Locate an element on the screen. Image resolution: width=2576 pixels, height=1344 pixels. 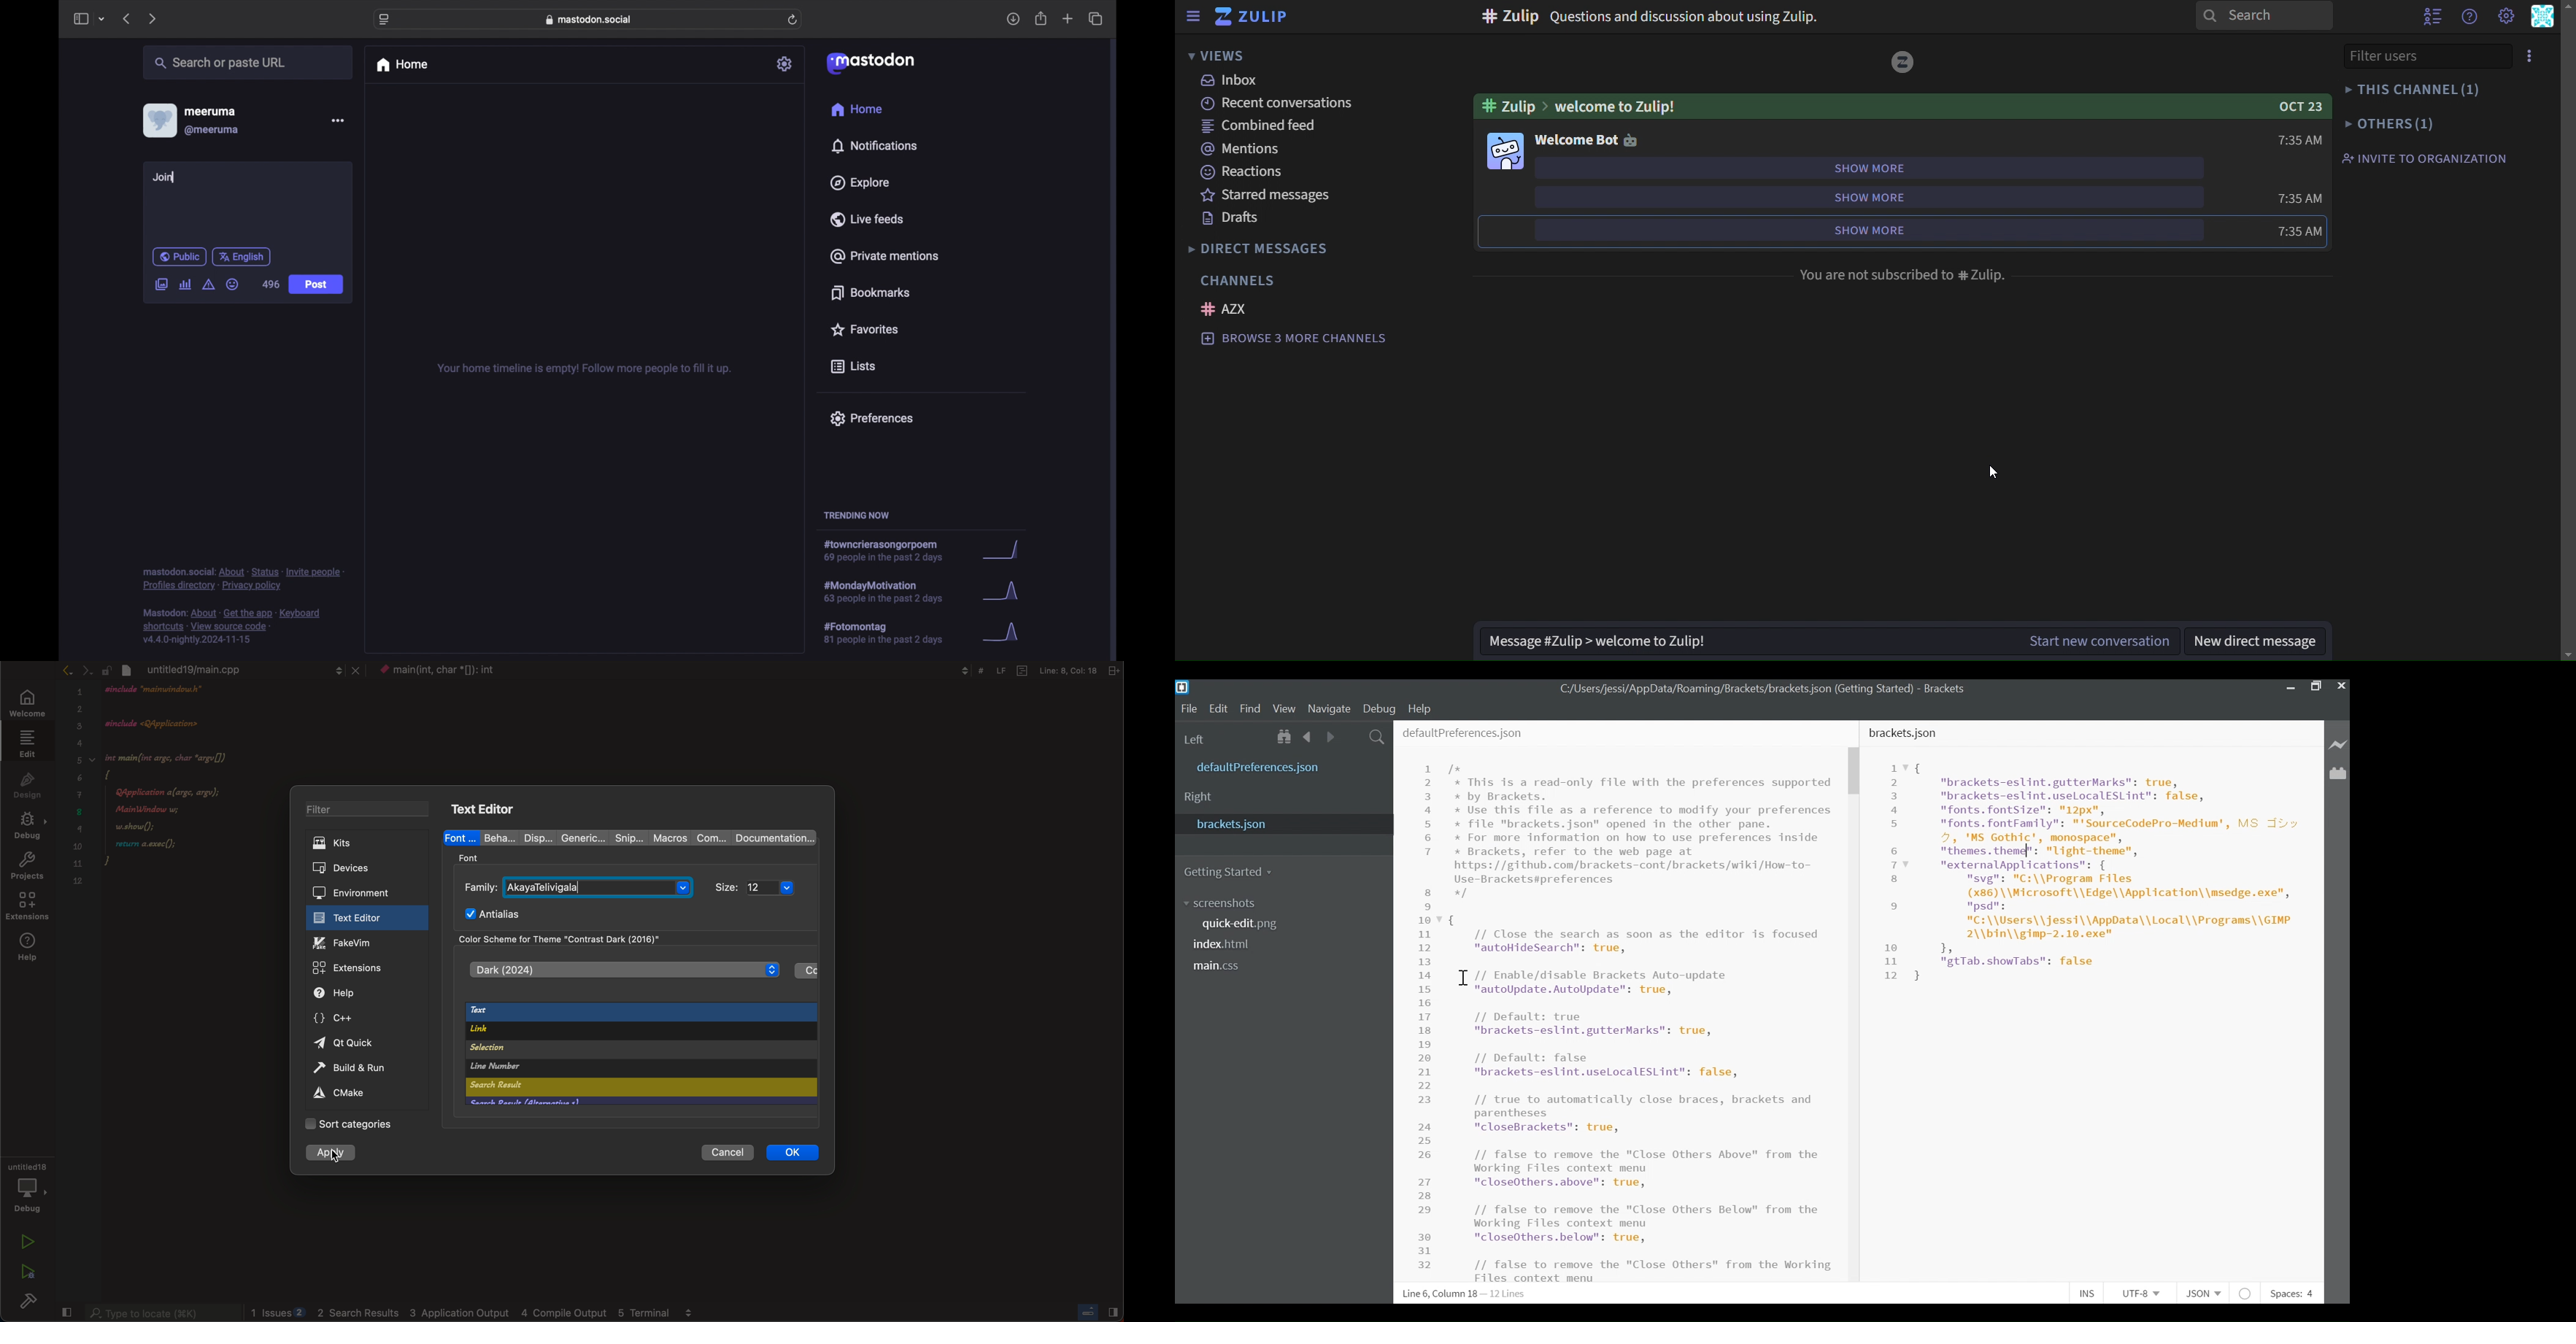
fakevim is located at coordinates (363, 943).